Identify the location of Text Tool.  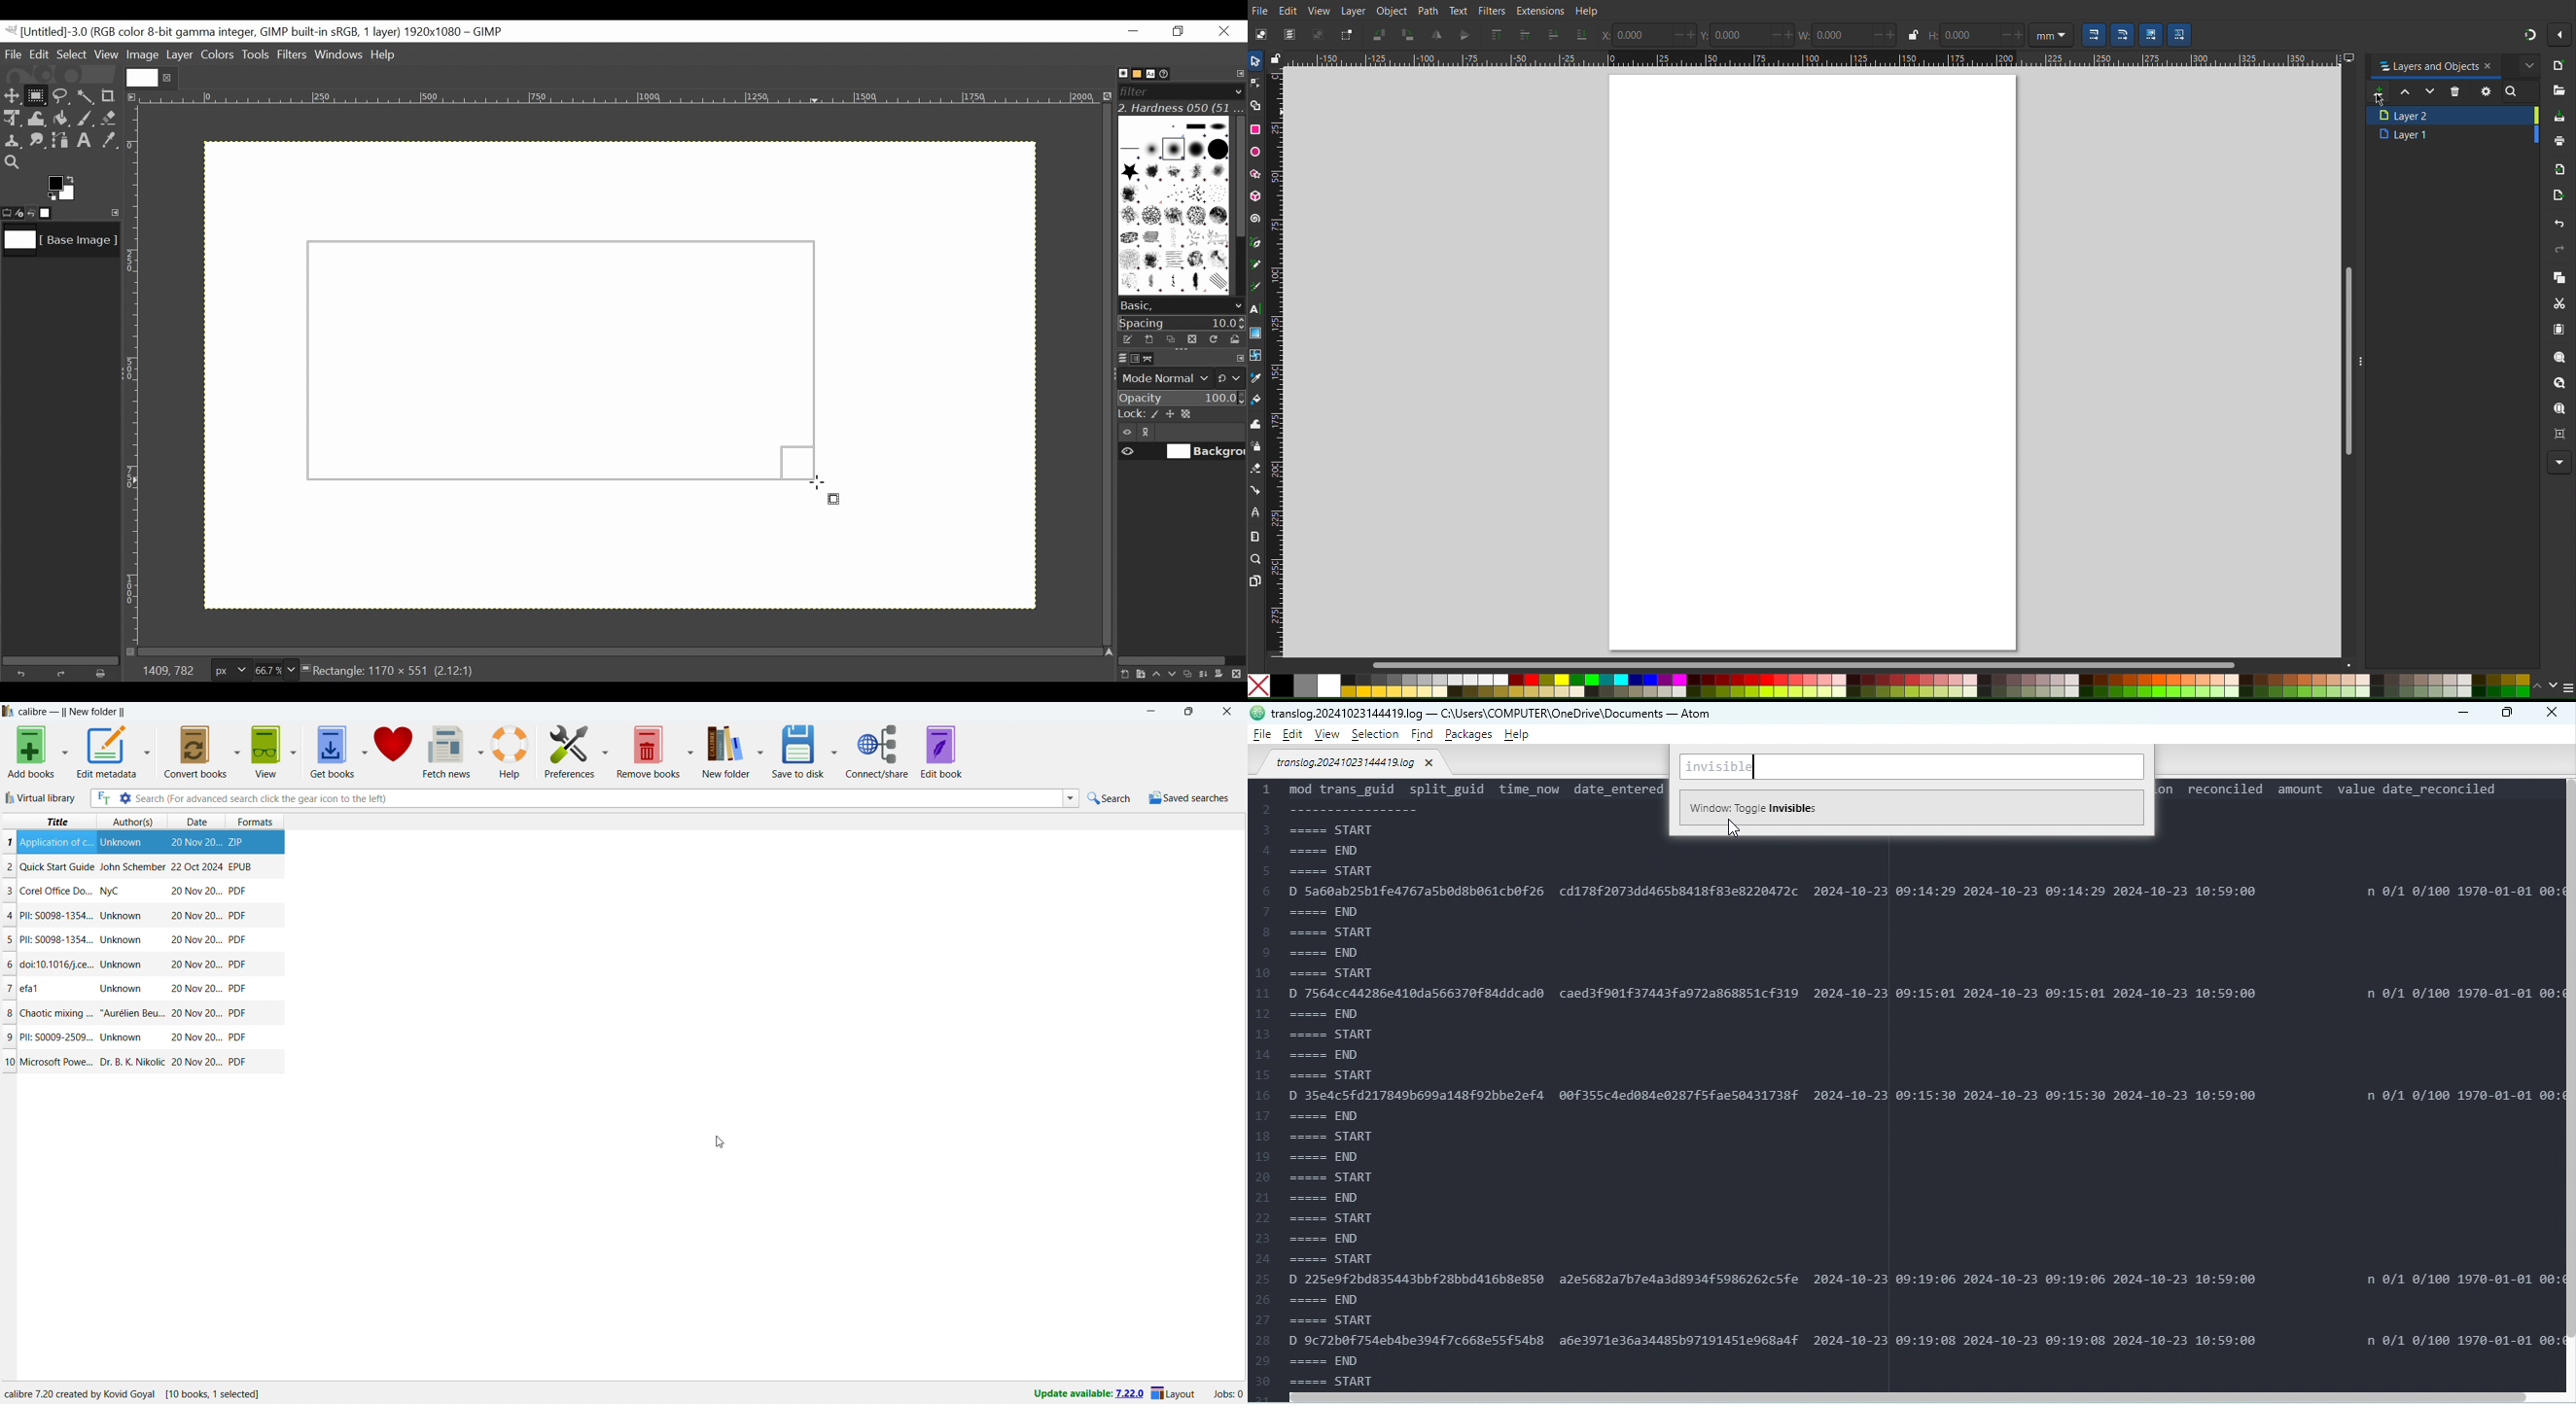
(1259, 307).